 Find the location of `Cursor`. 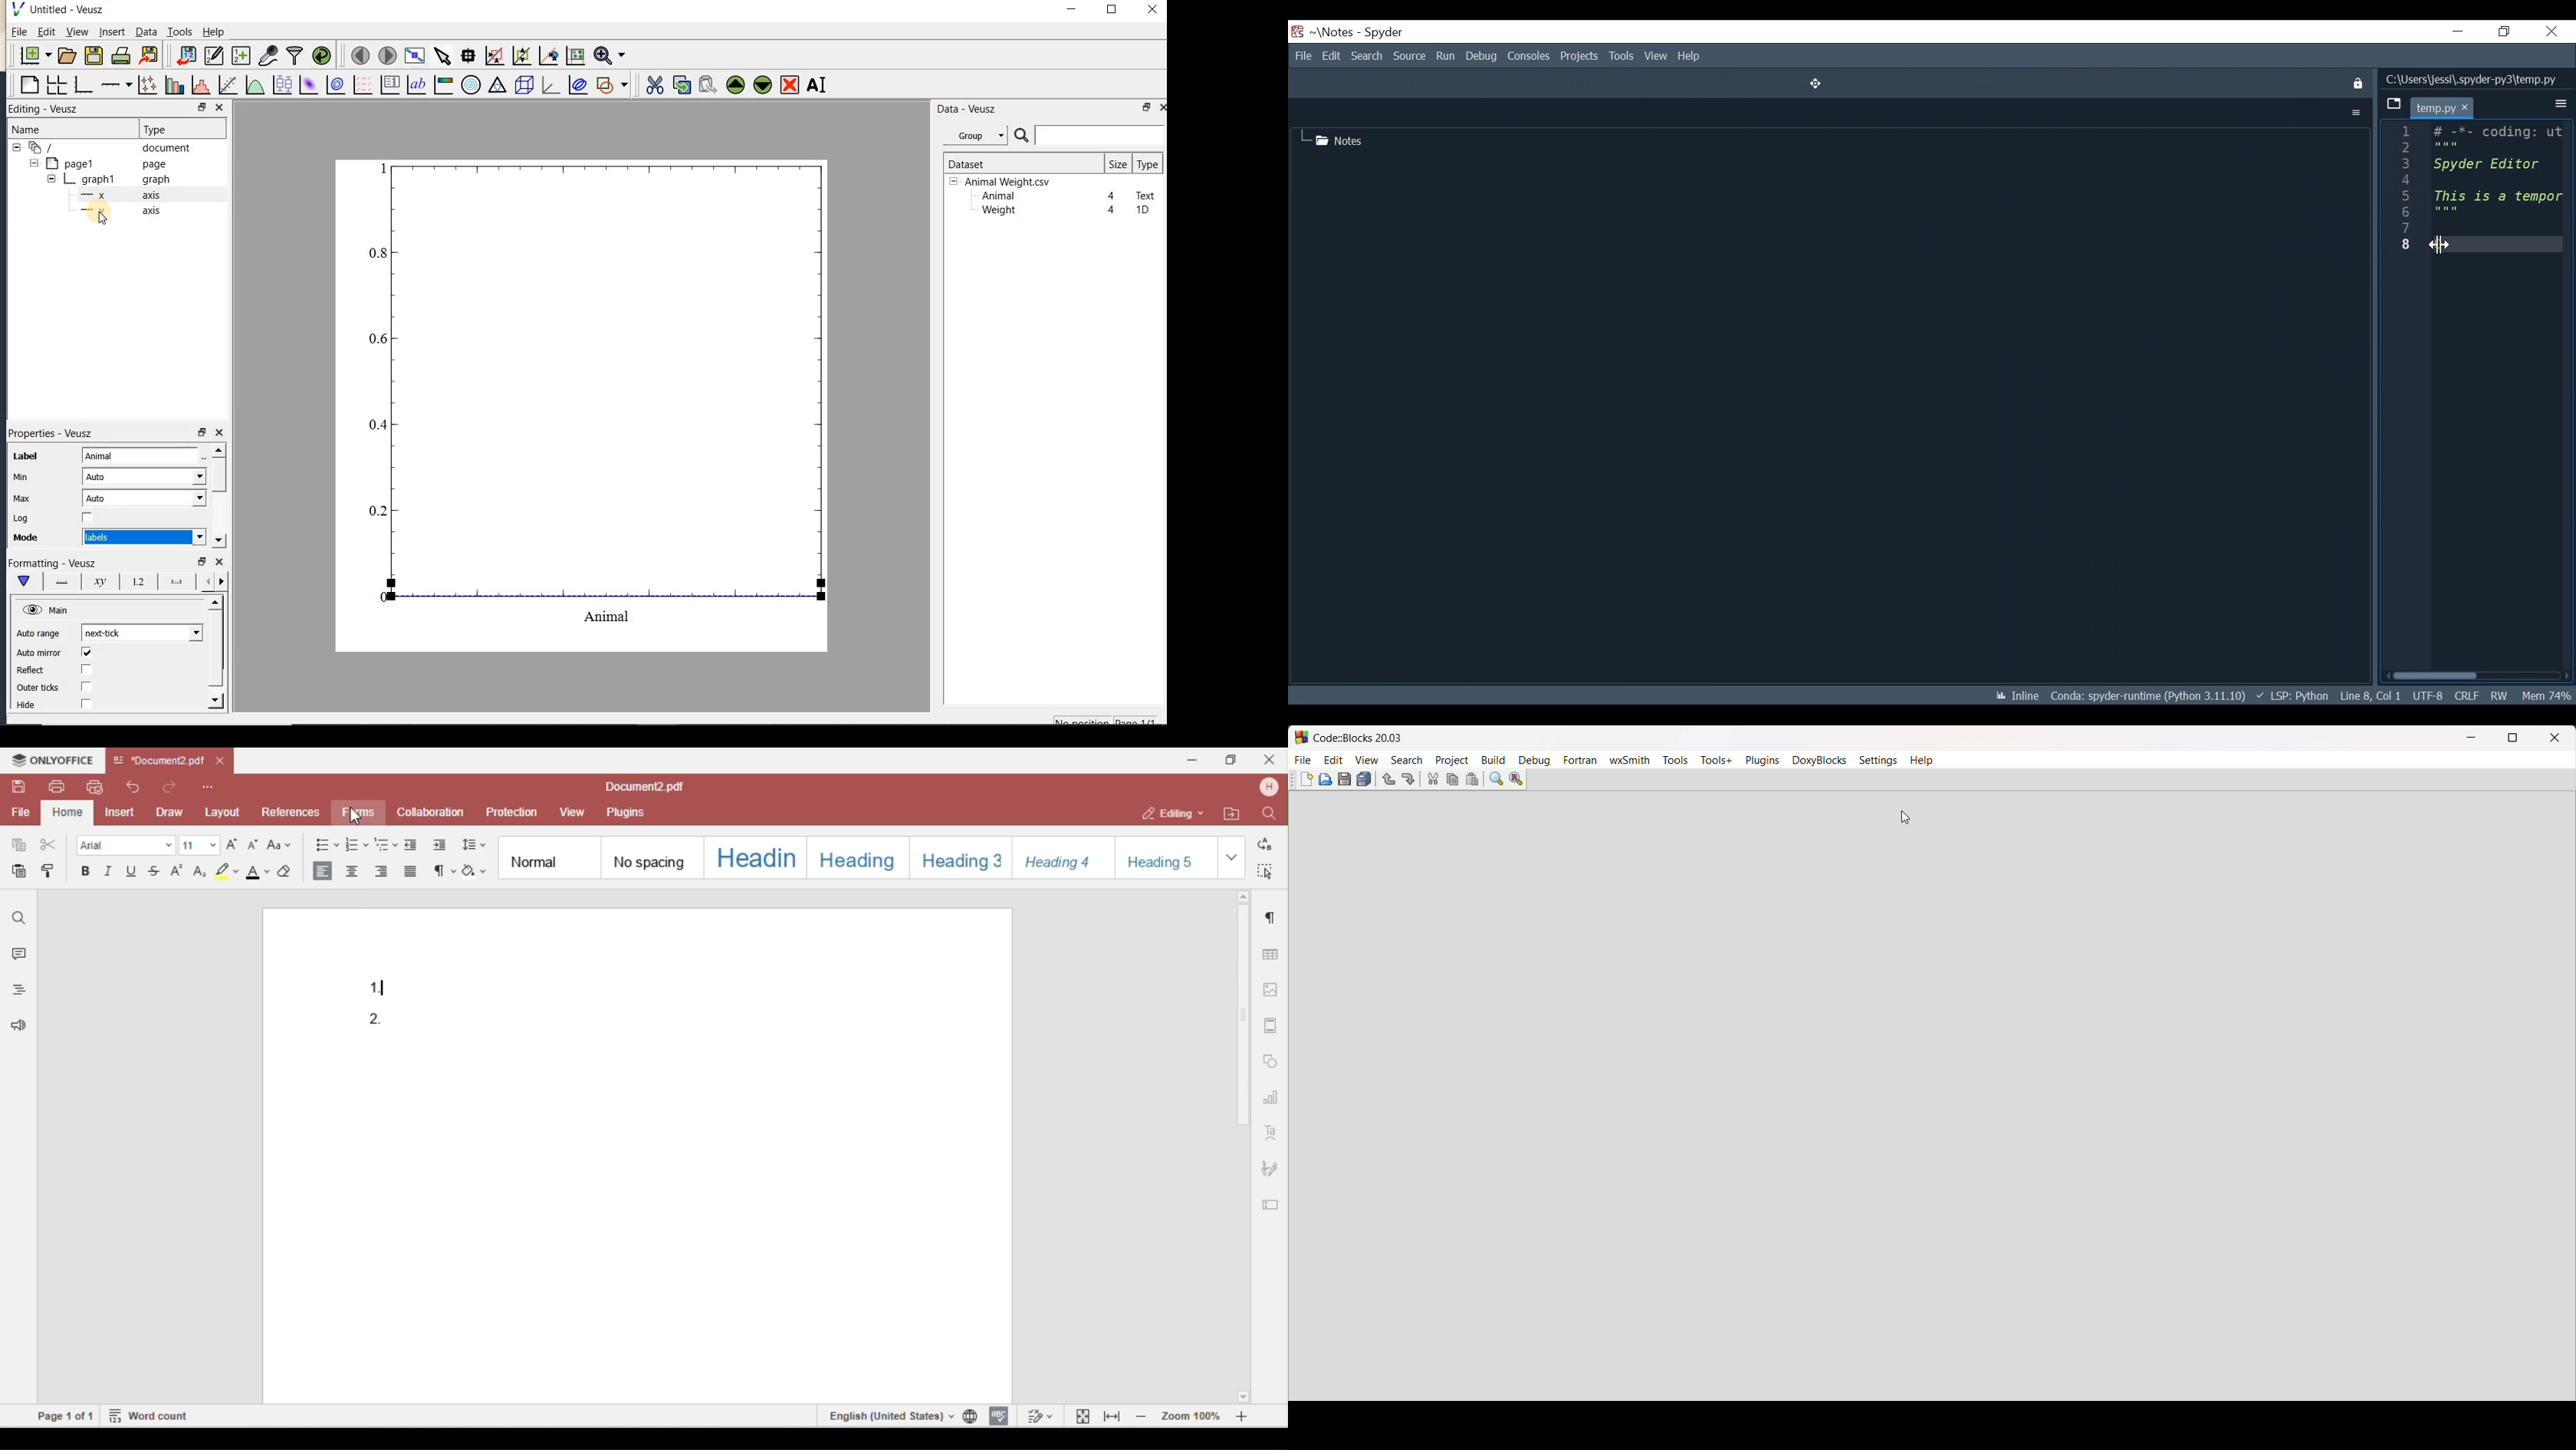

Cursor is located at coordinates (2441, 245).